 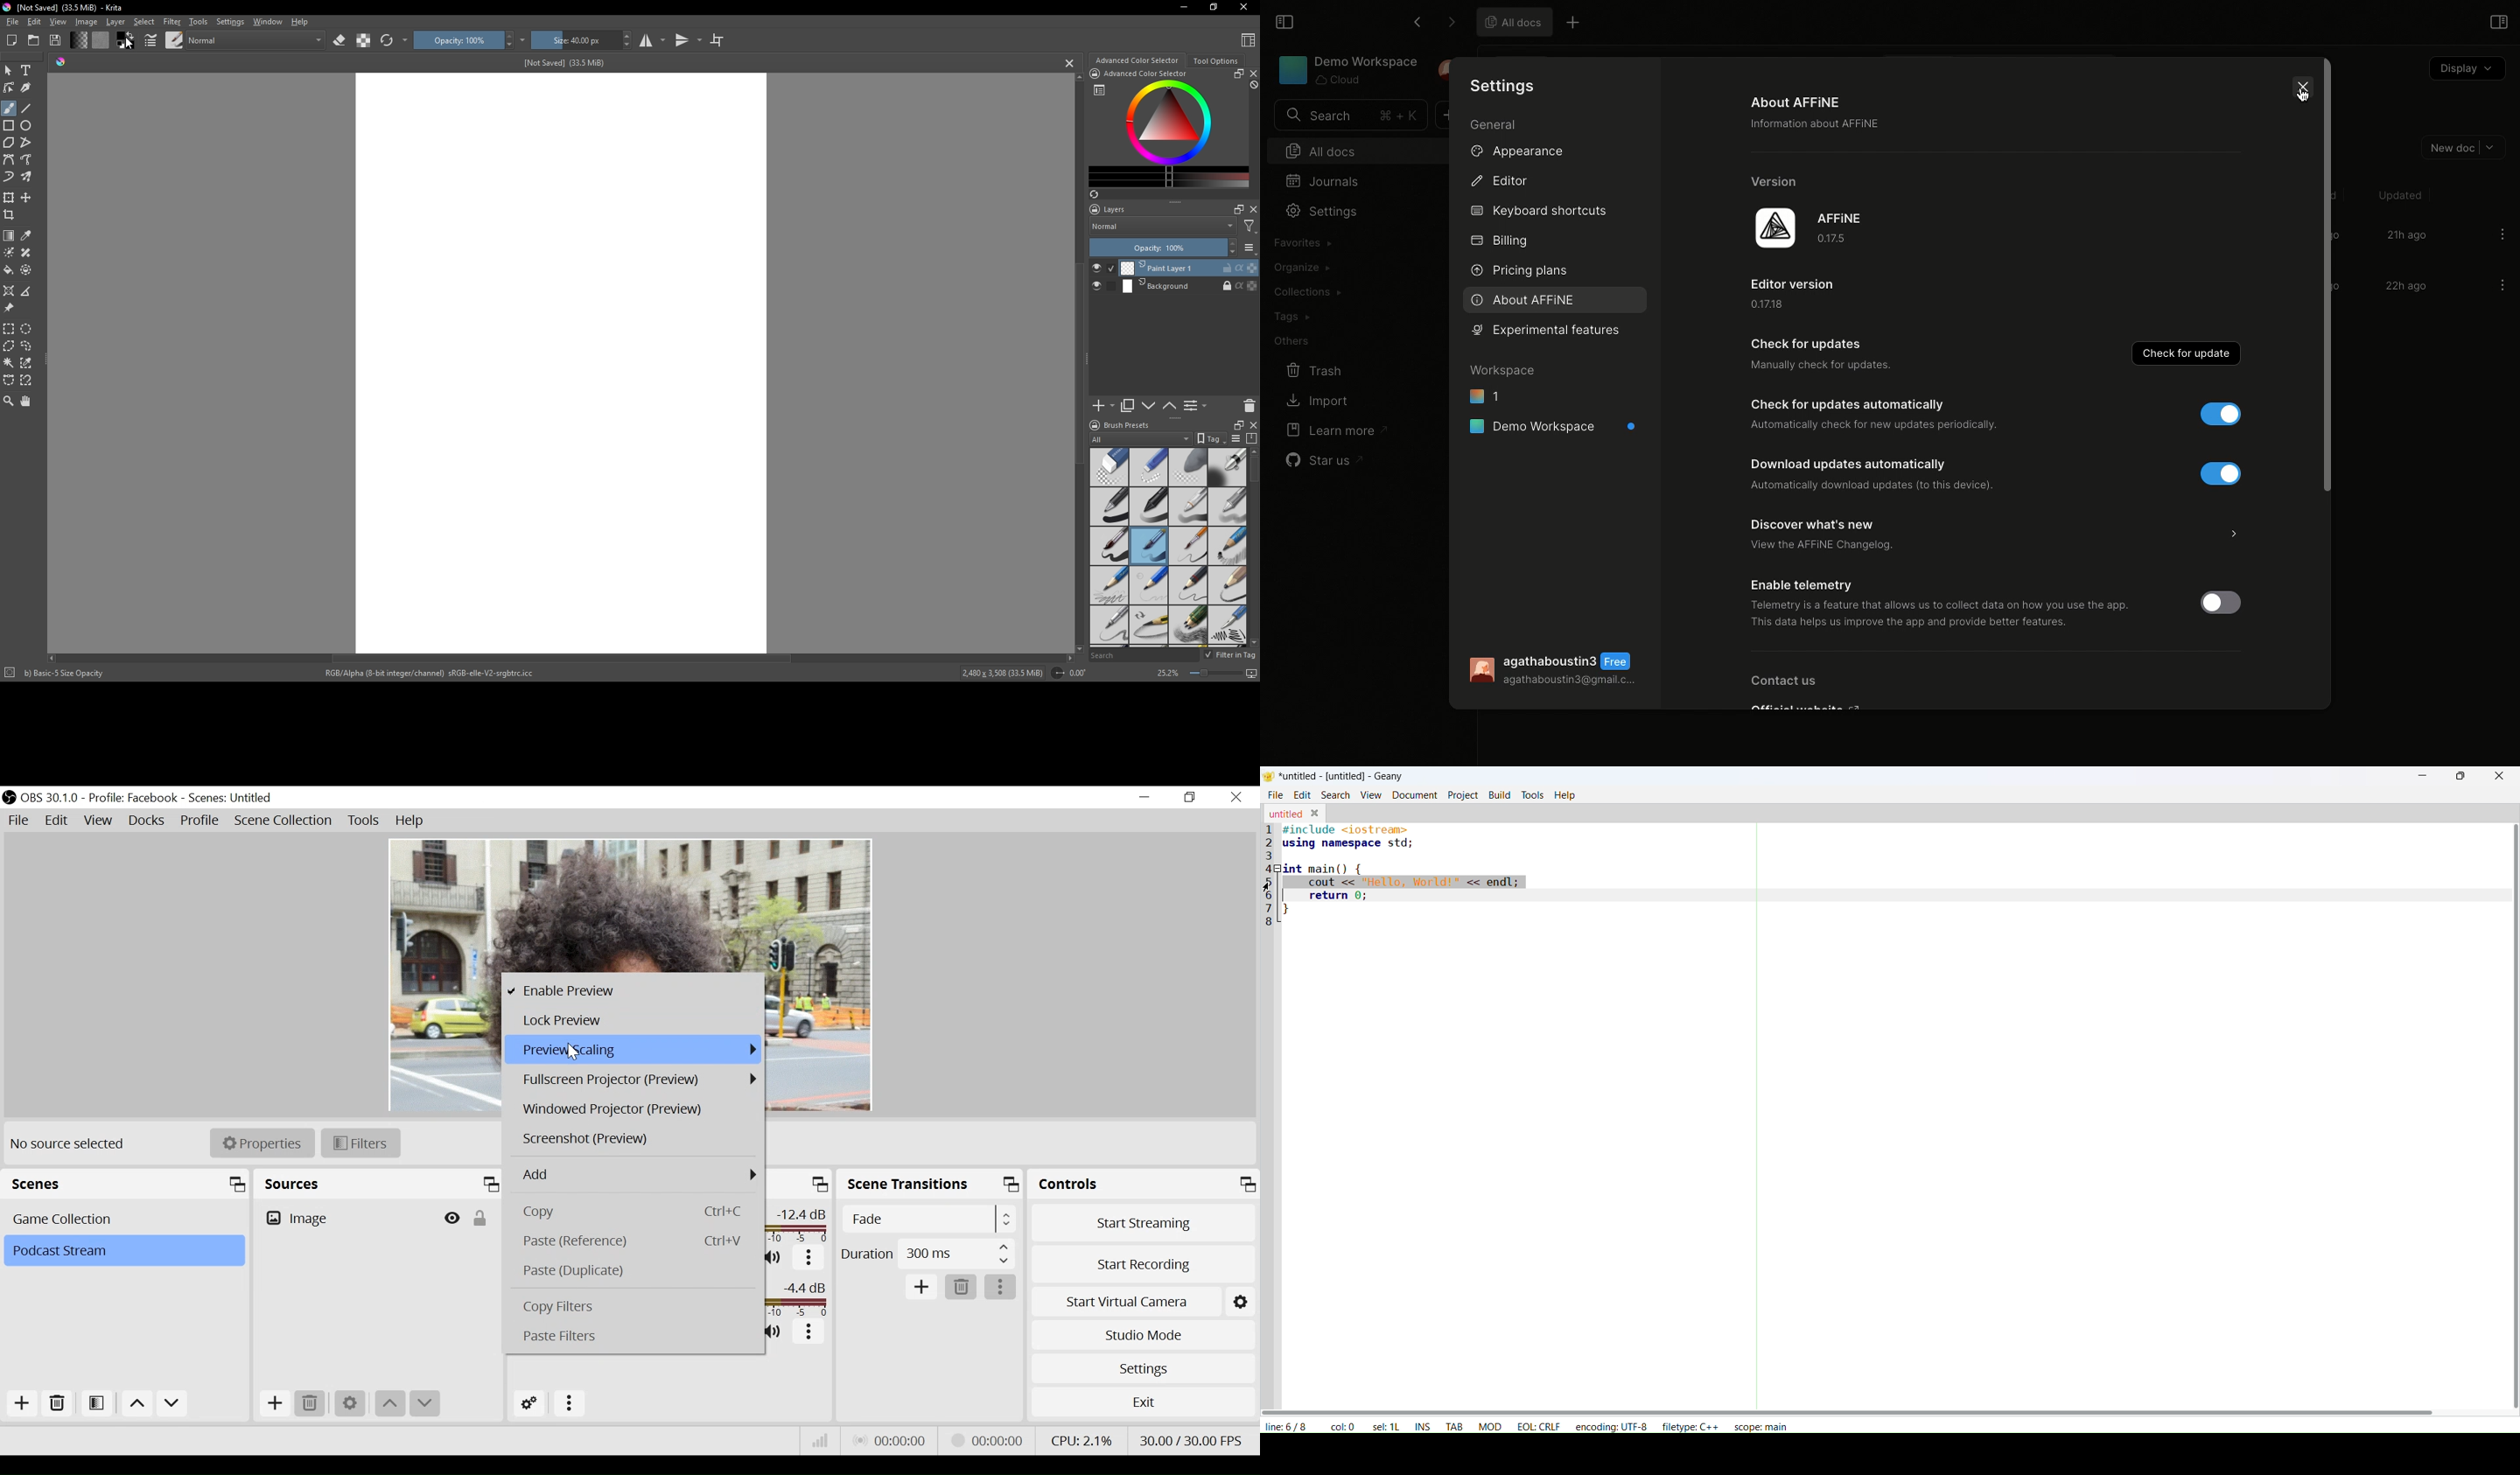 I want to click on add new, so click(x=1102, y=406).